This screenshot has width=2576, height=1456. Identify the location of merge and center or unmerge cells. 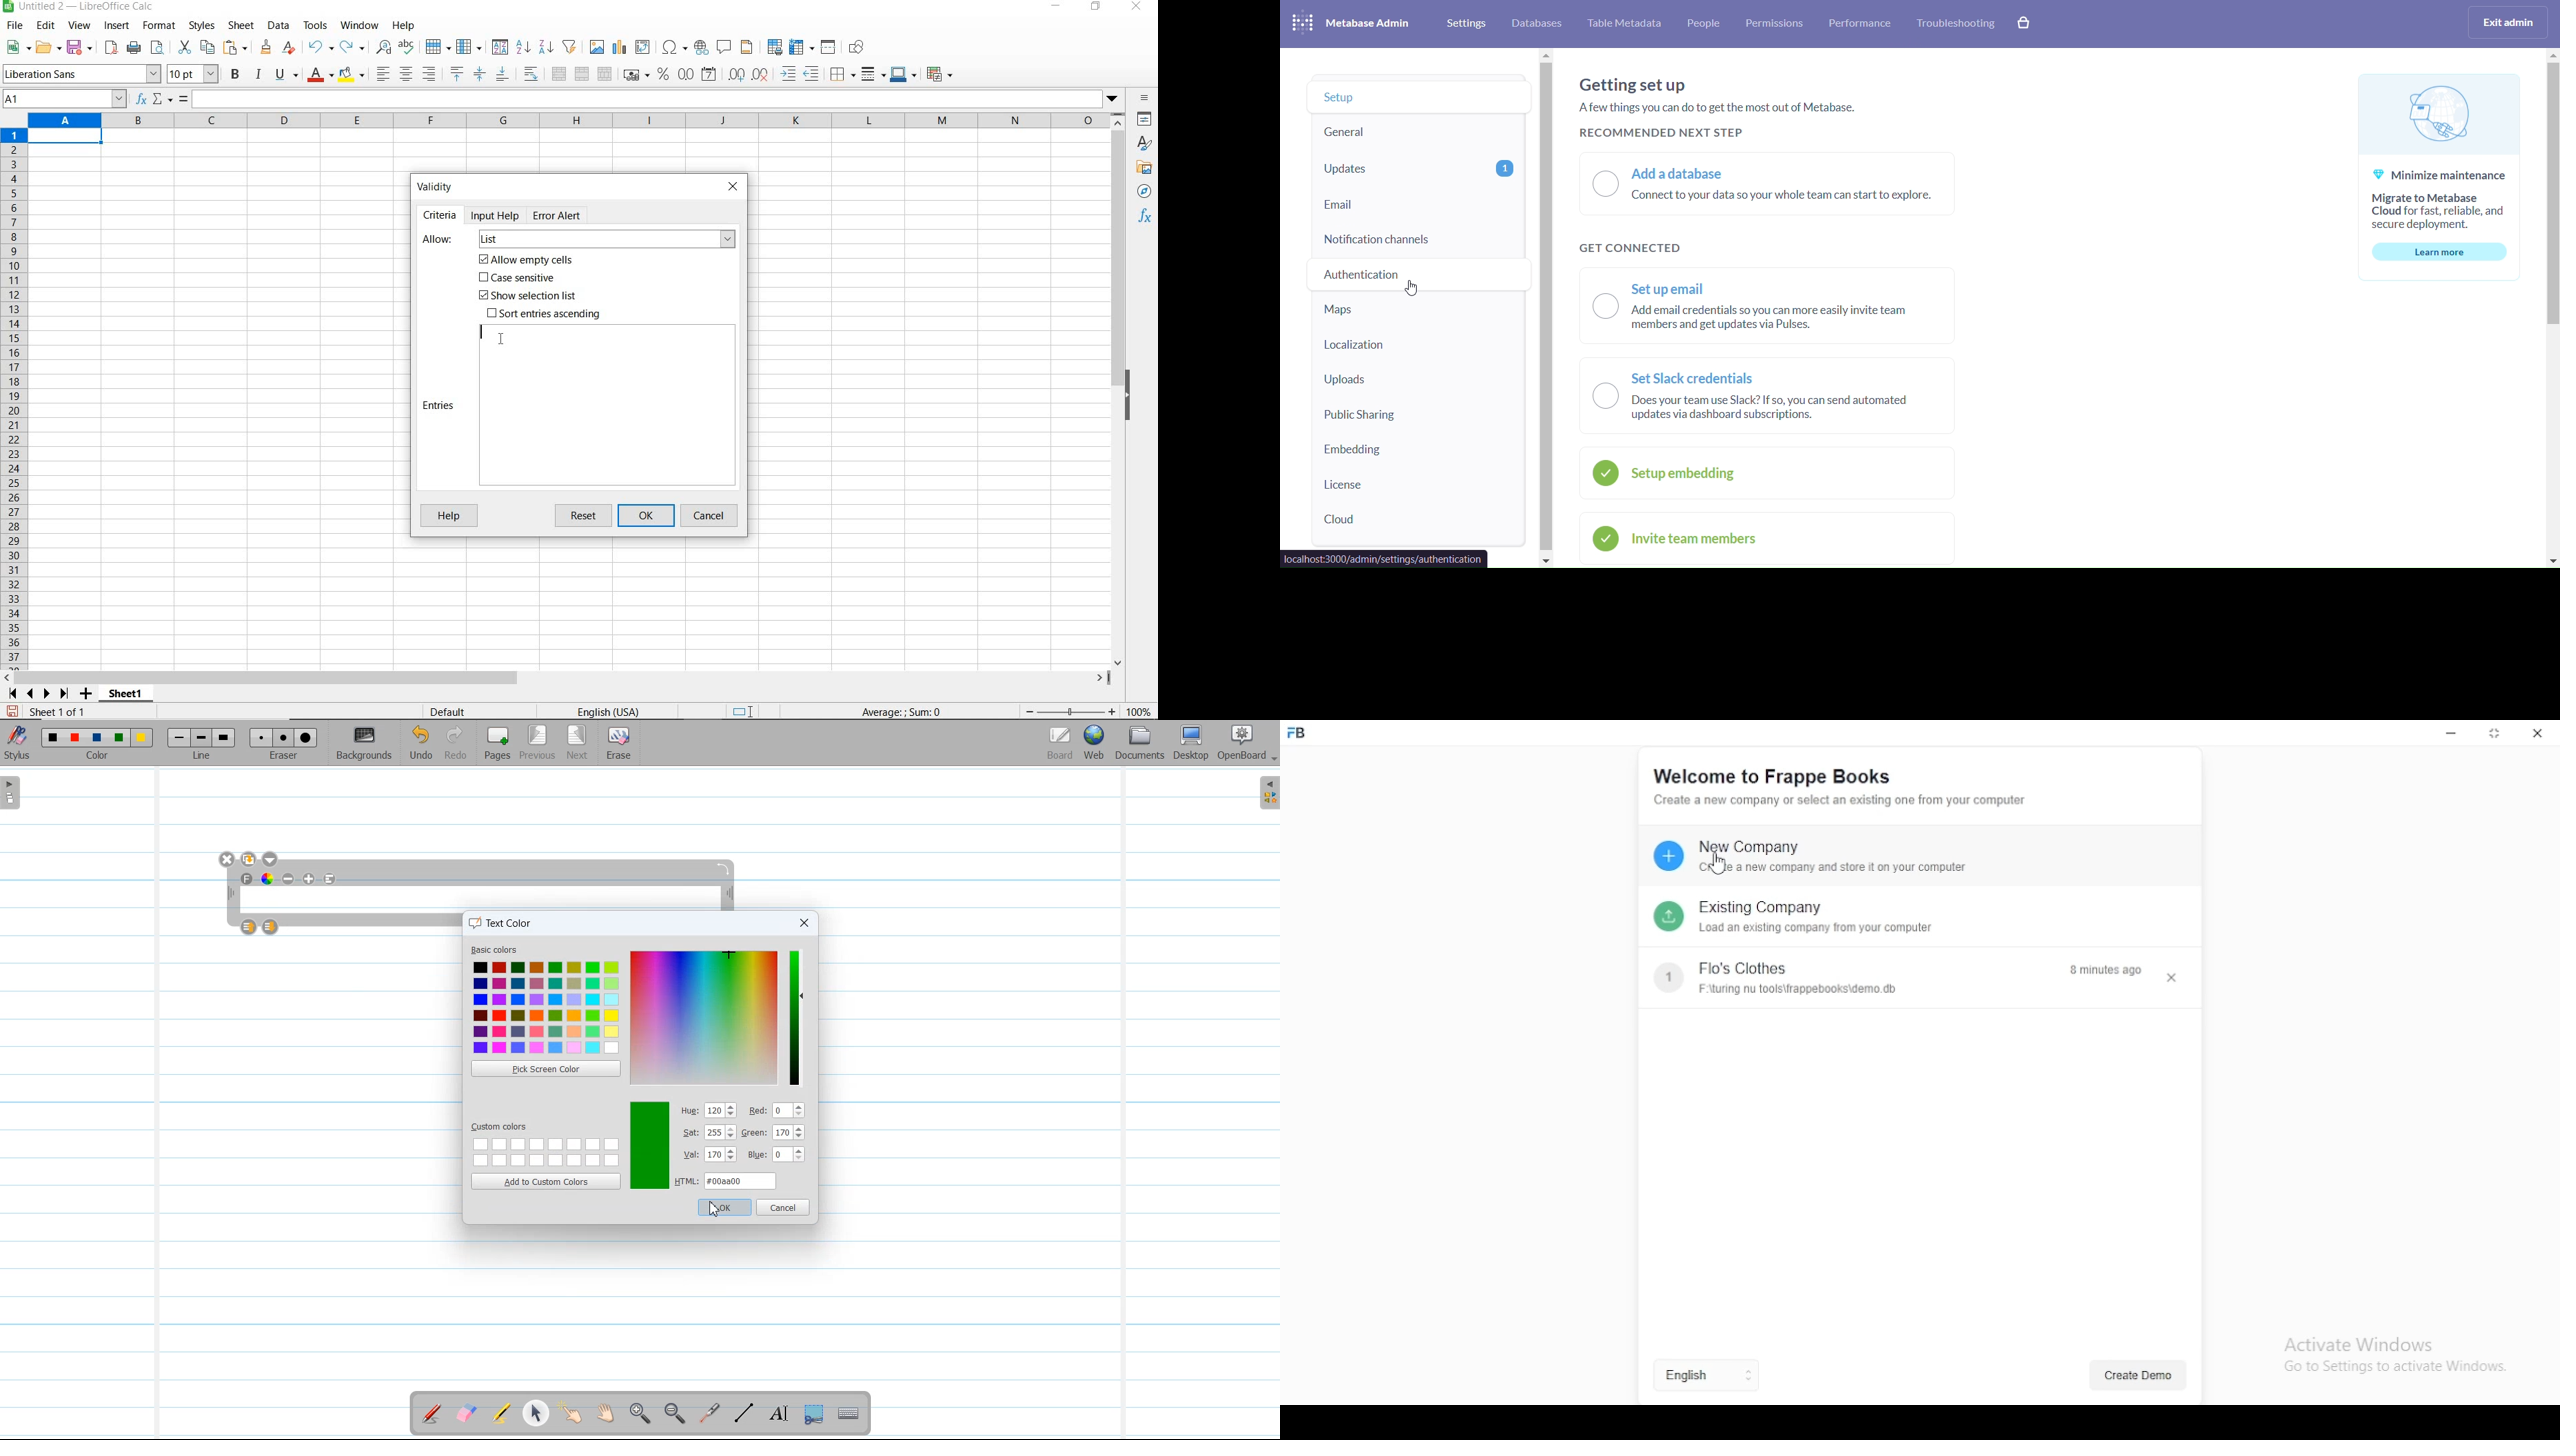
(559, 74).